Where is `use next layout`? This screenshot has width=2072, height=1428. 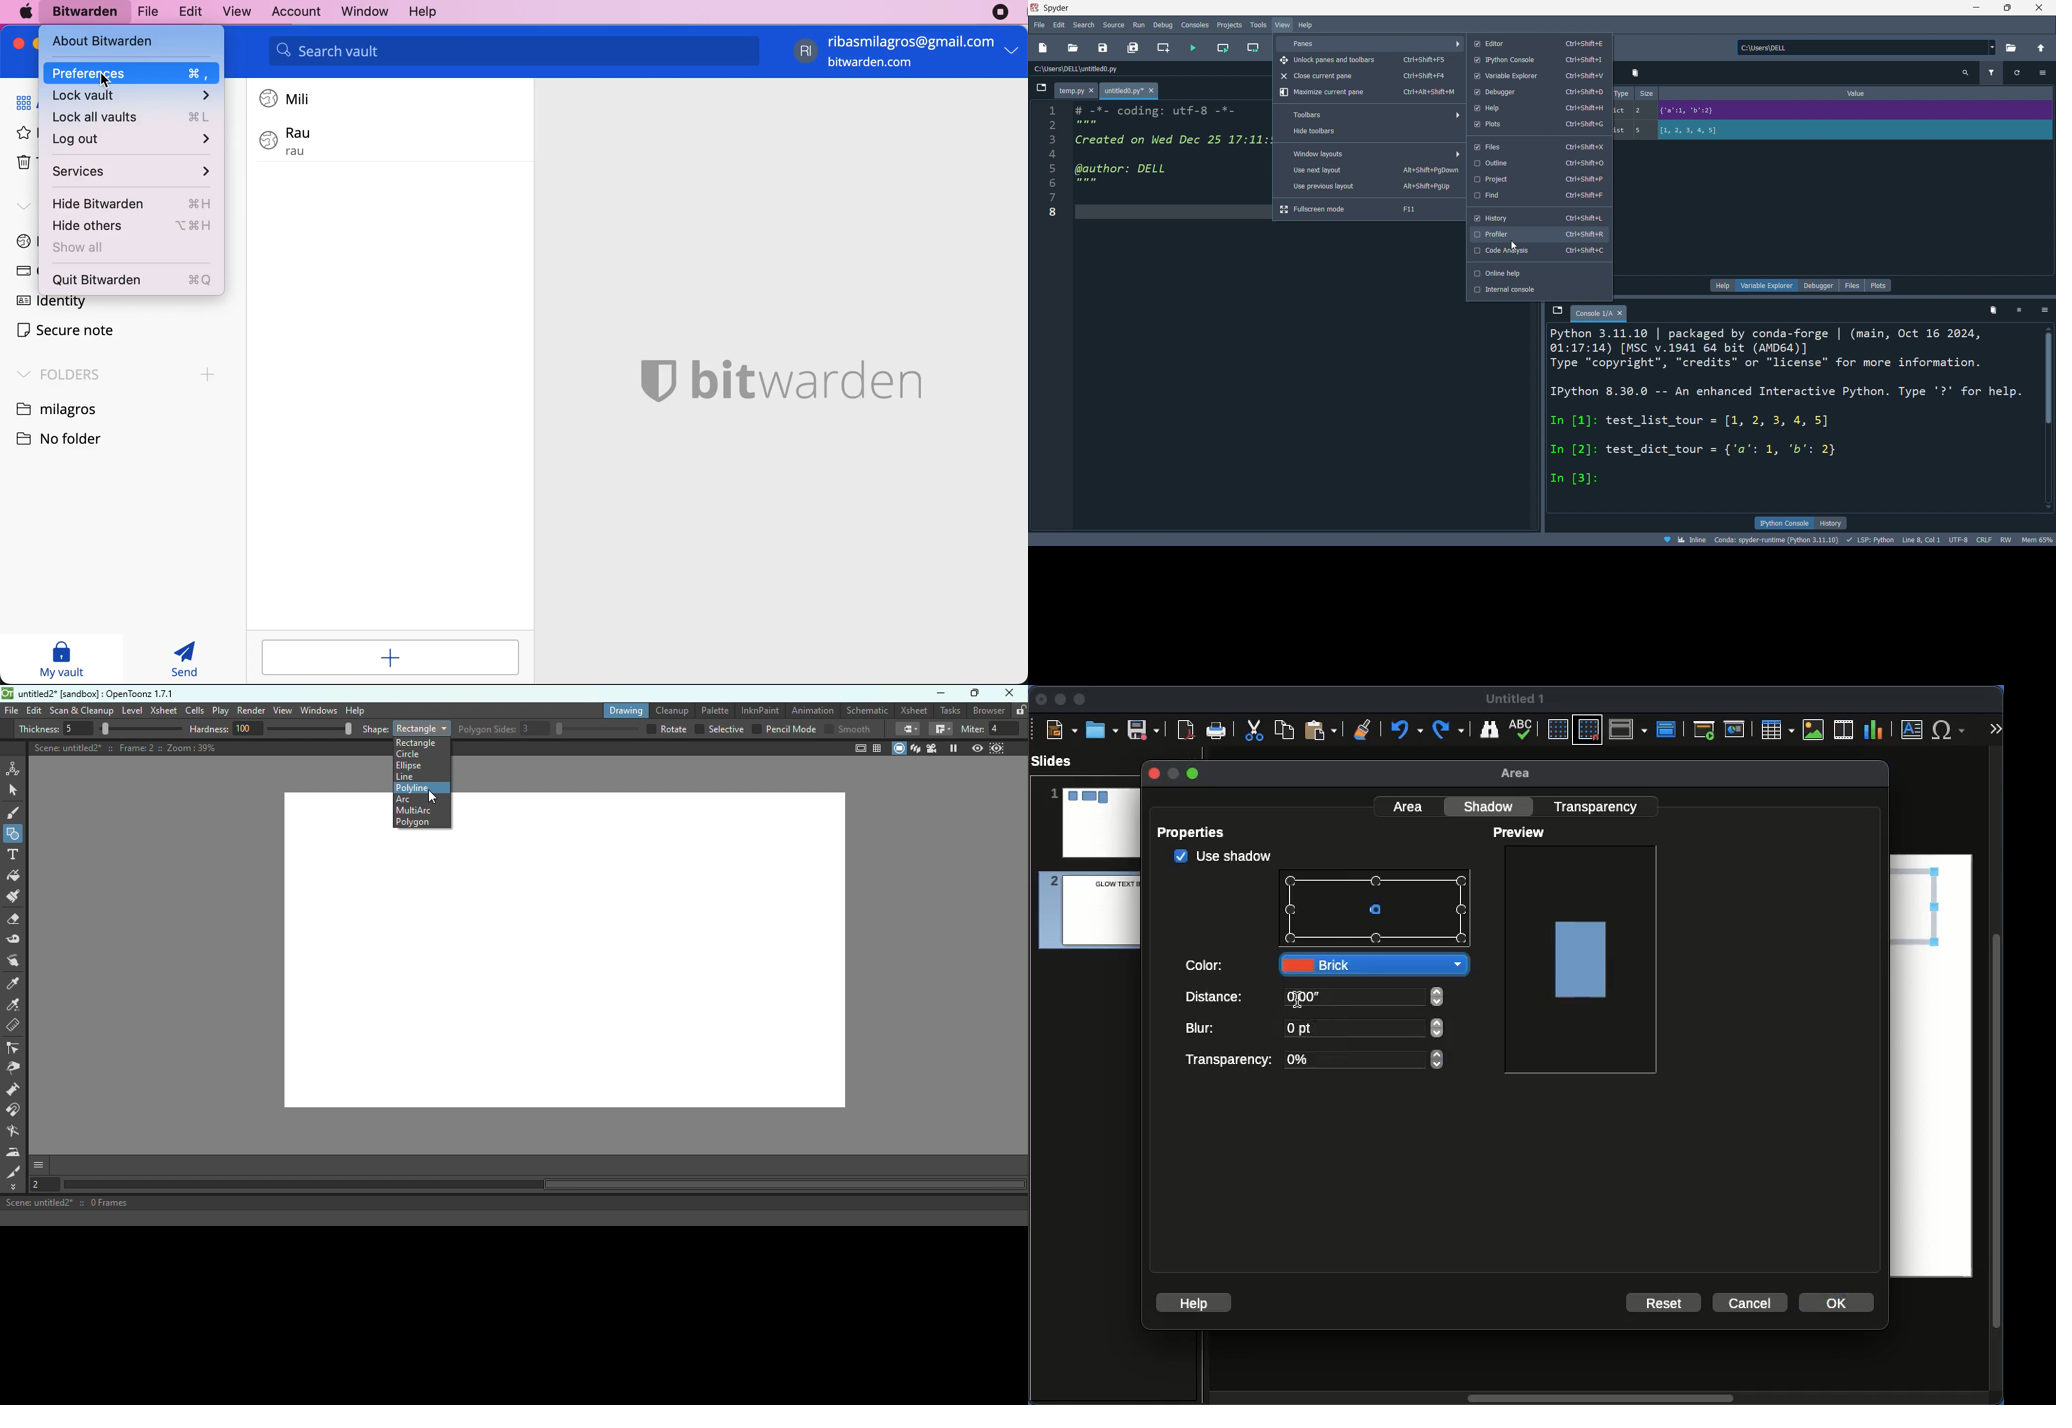
use next layout is located at coordinates (1367, 170).